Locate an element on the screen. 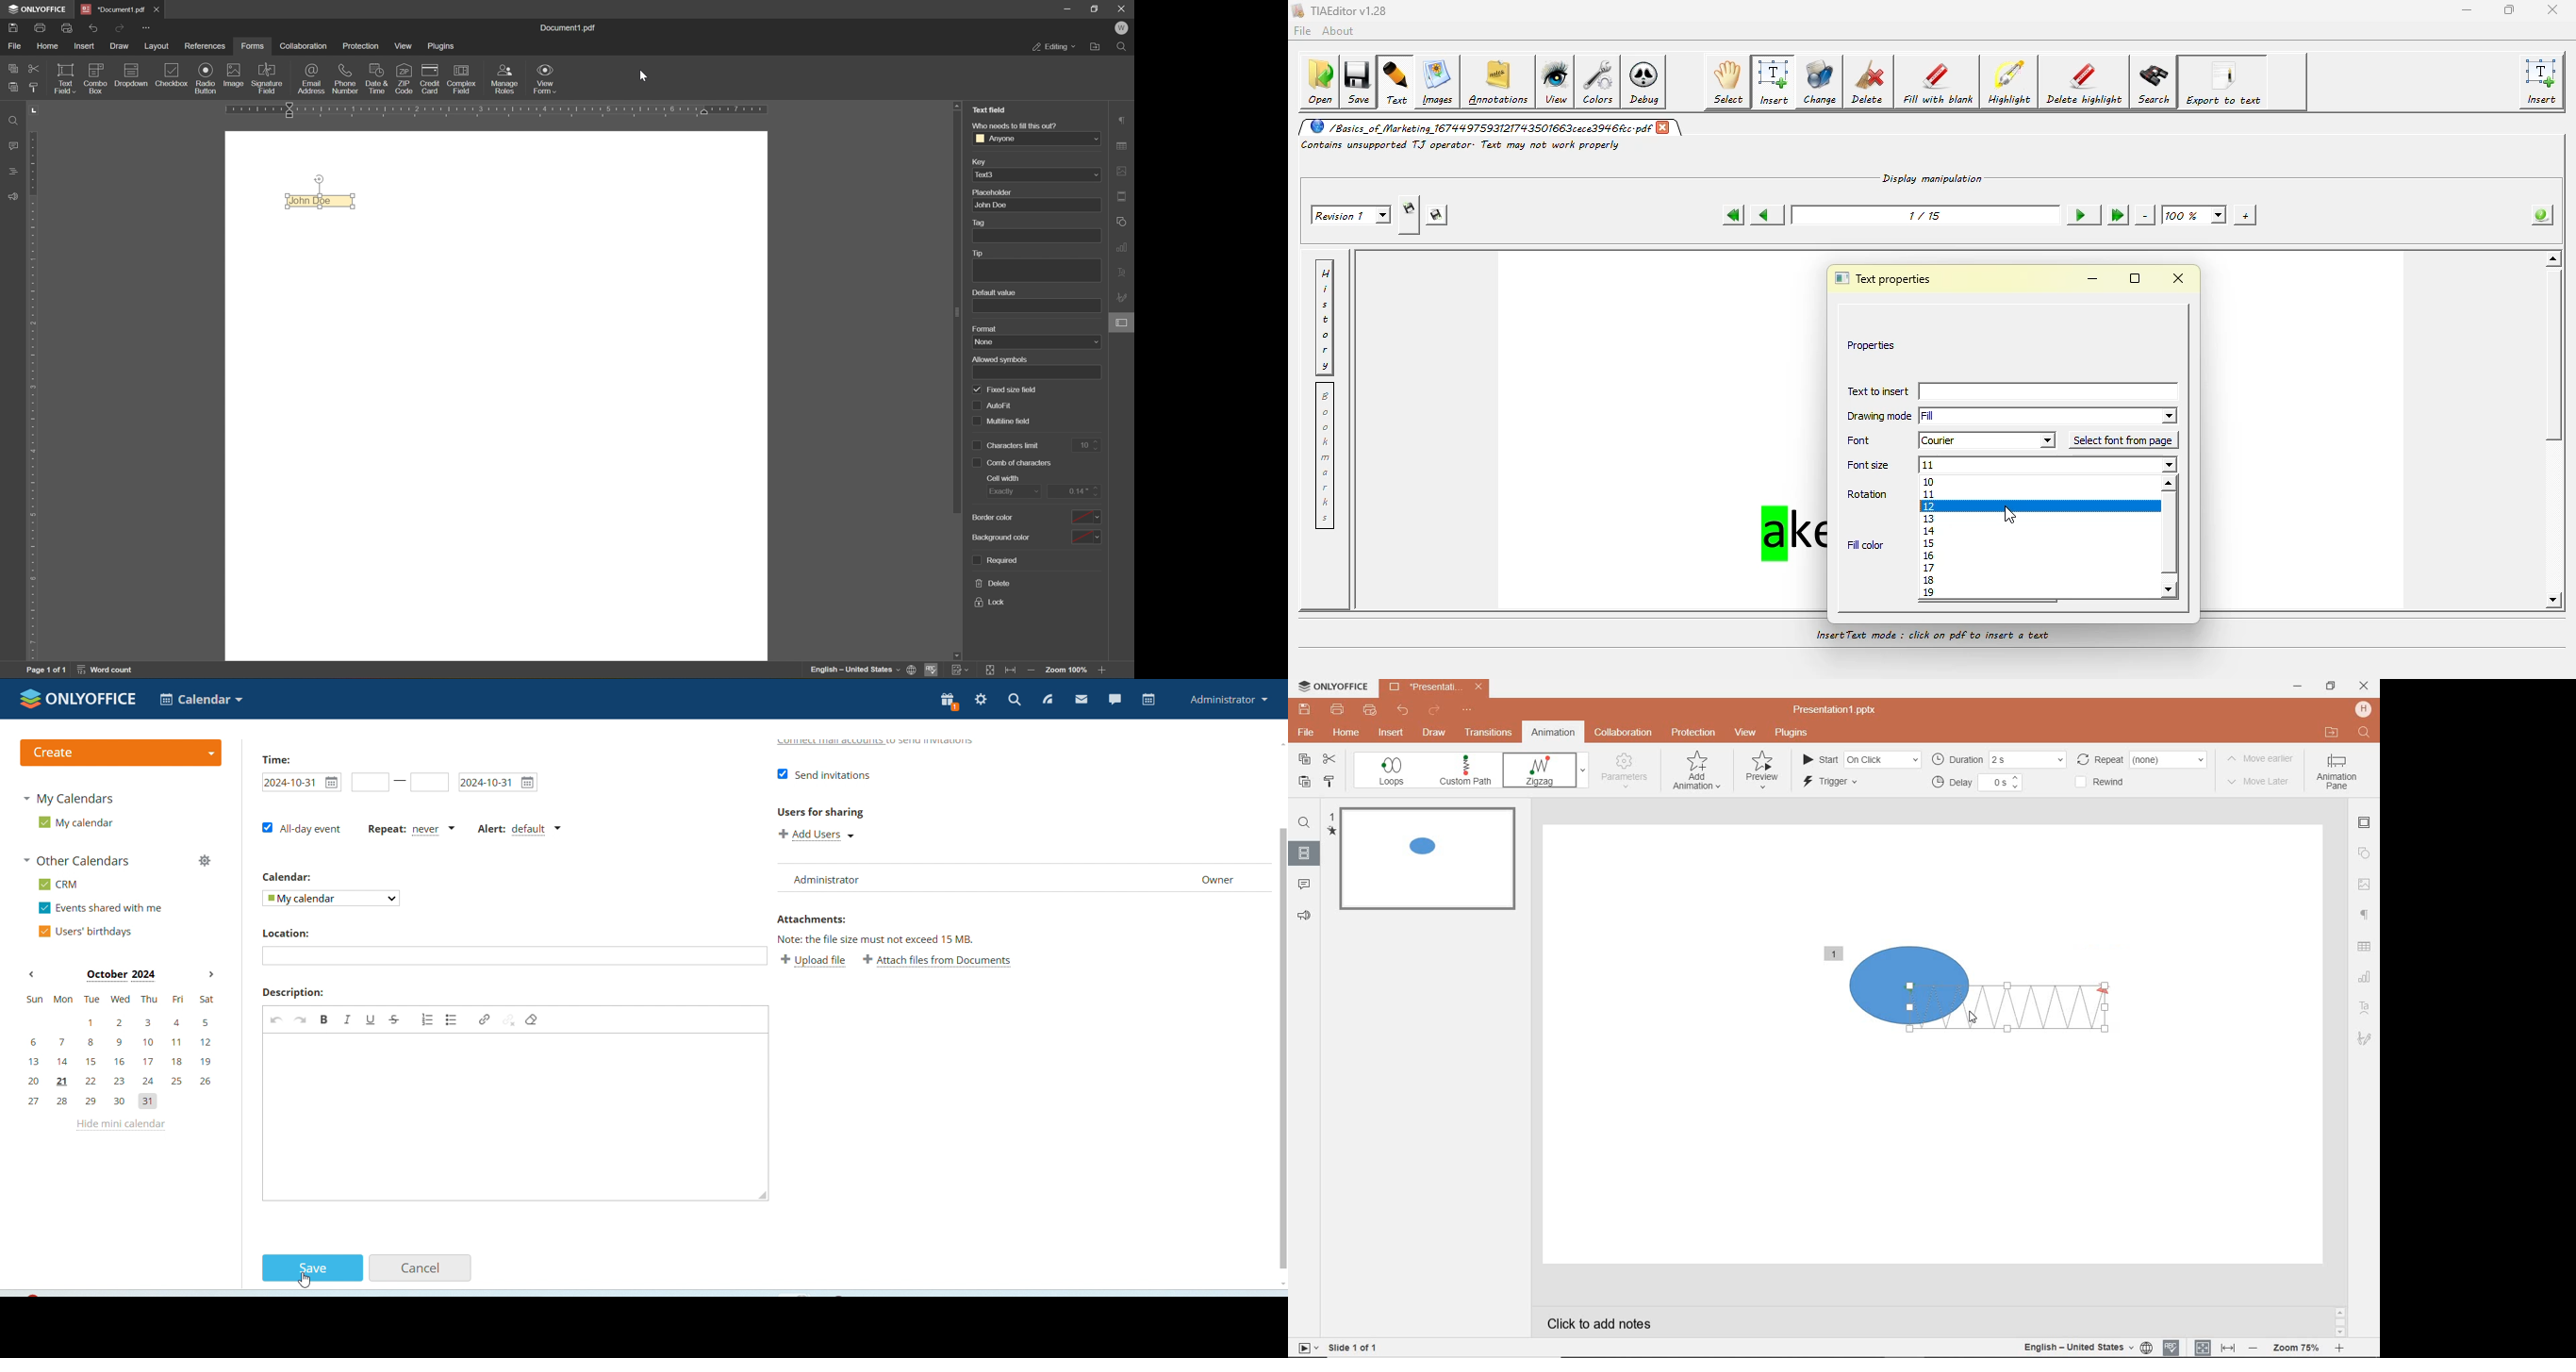 The width and height of the screenshot is (2576, 1372). zoom in is located at coordinates (1106, 672).